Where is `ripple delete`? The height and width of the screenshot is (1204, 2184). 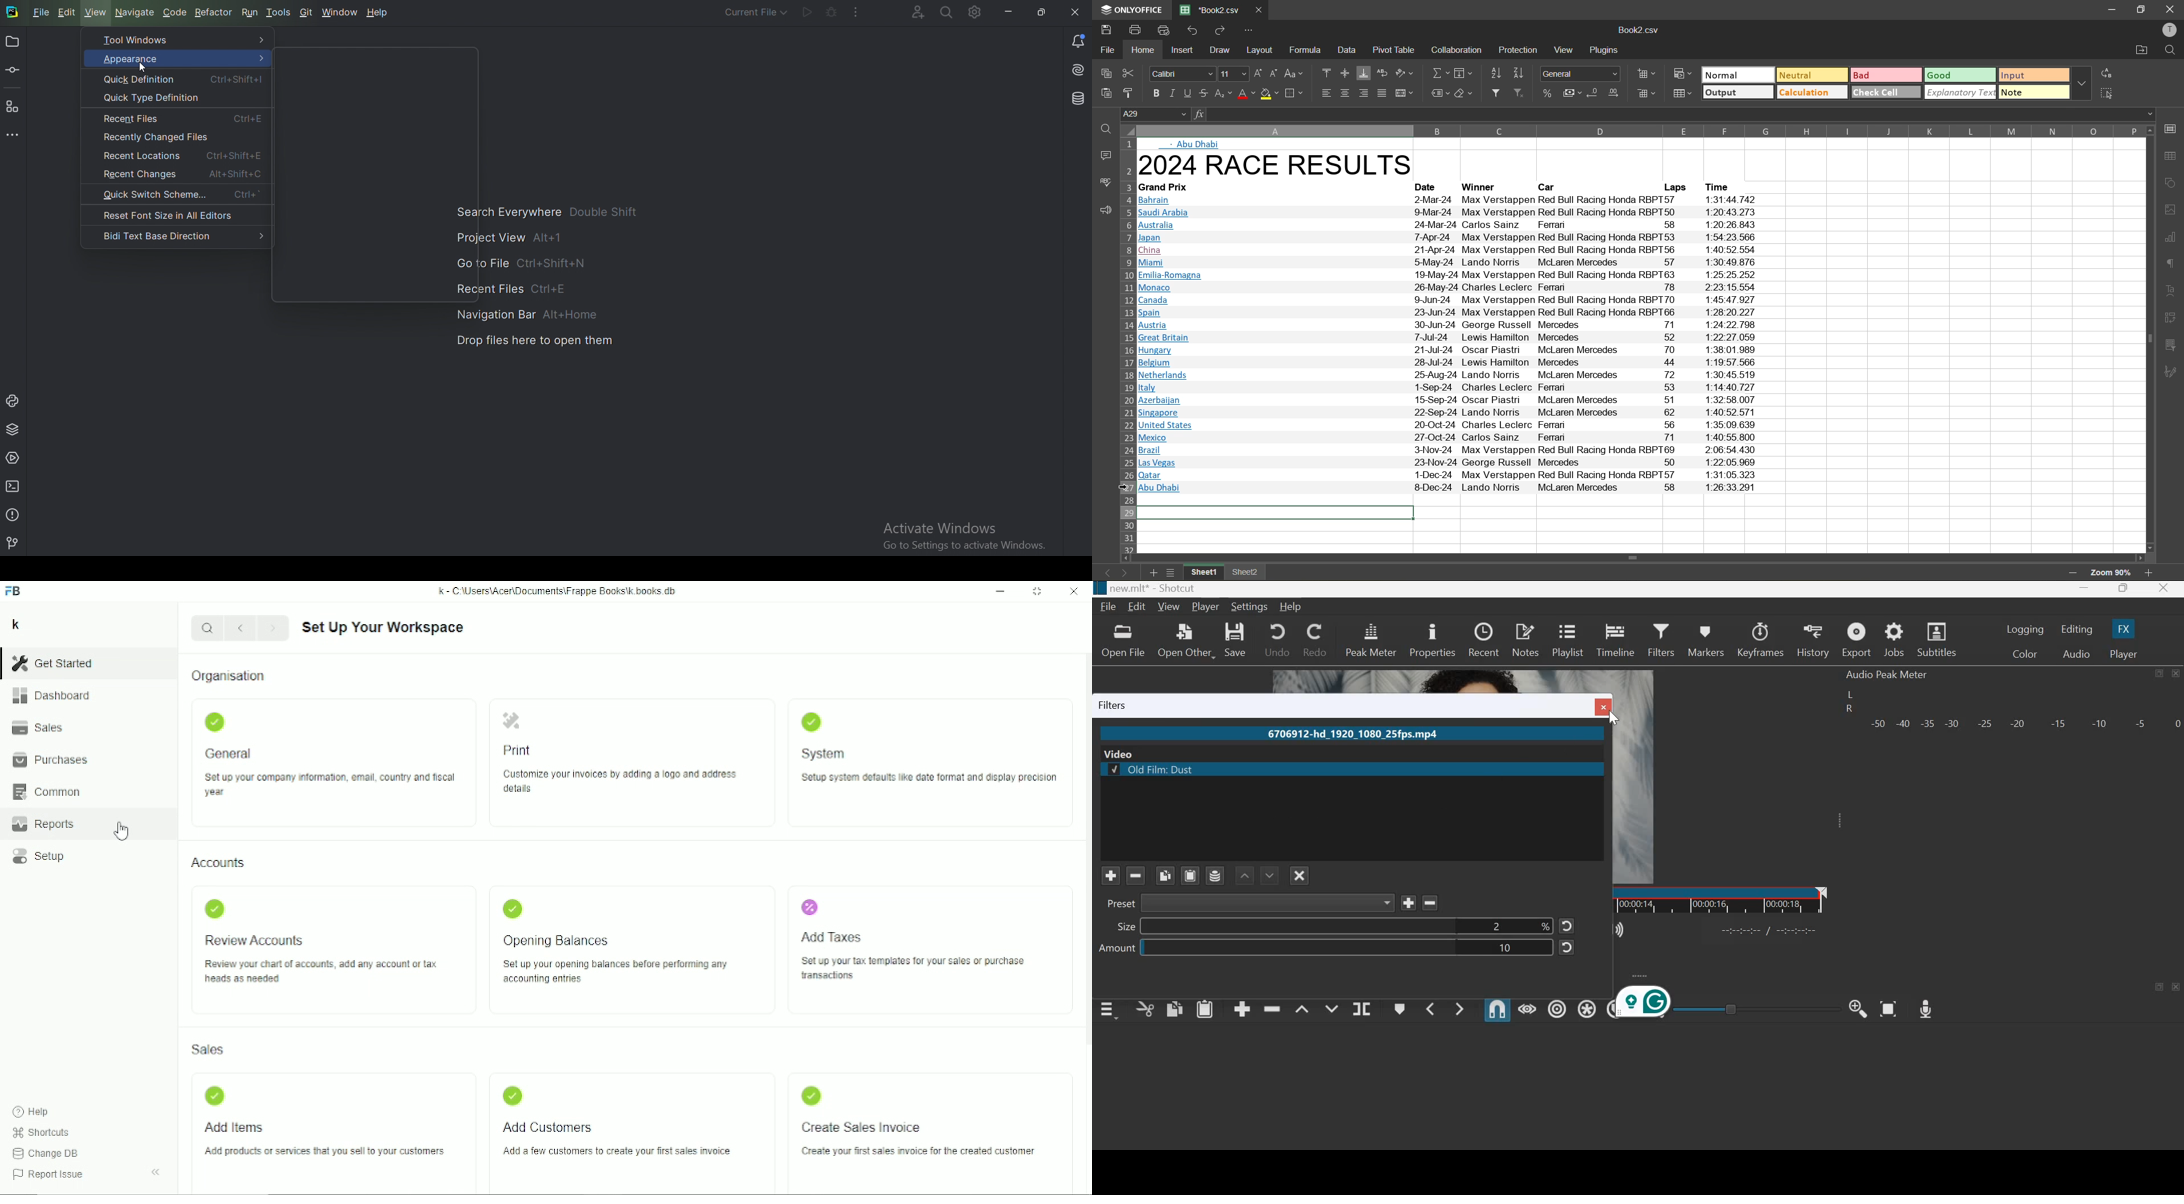
ripple delete is located at coordinates (1272, 1008).